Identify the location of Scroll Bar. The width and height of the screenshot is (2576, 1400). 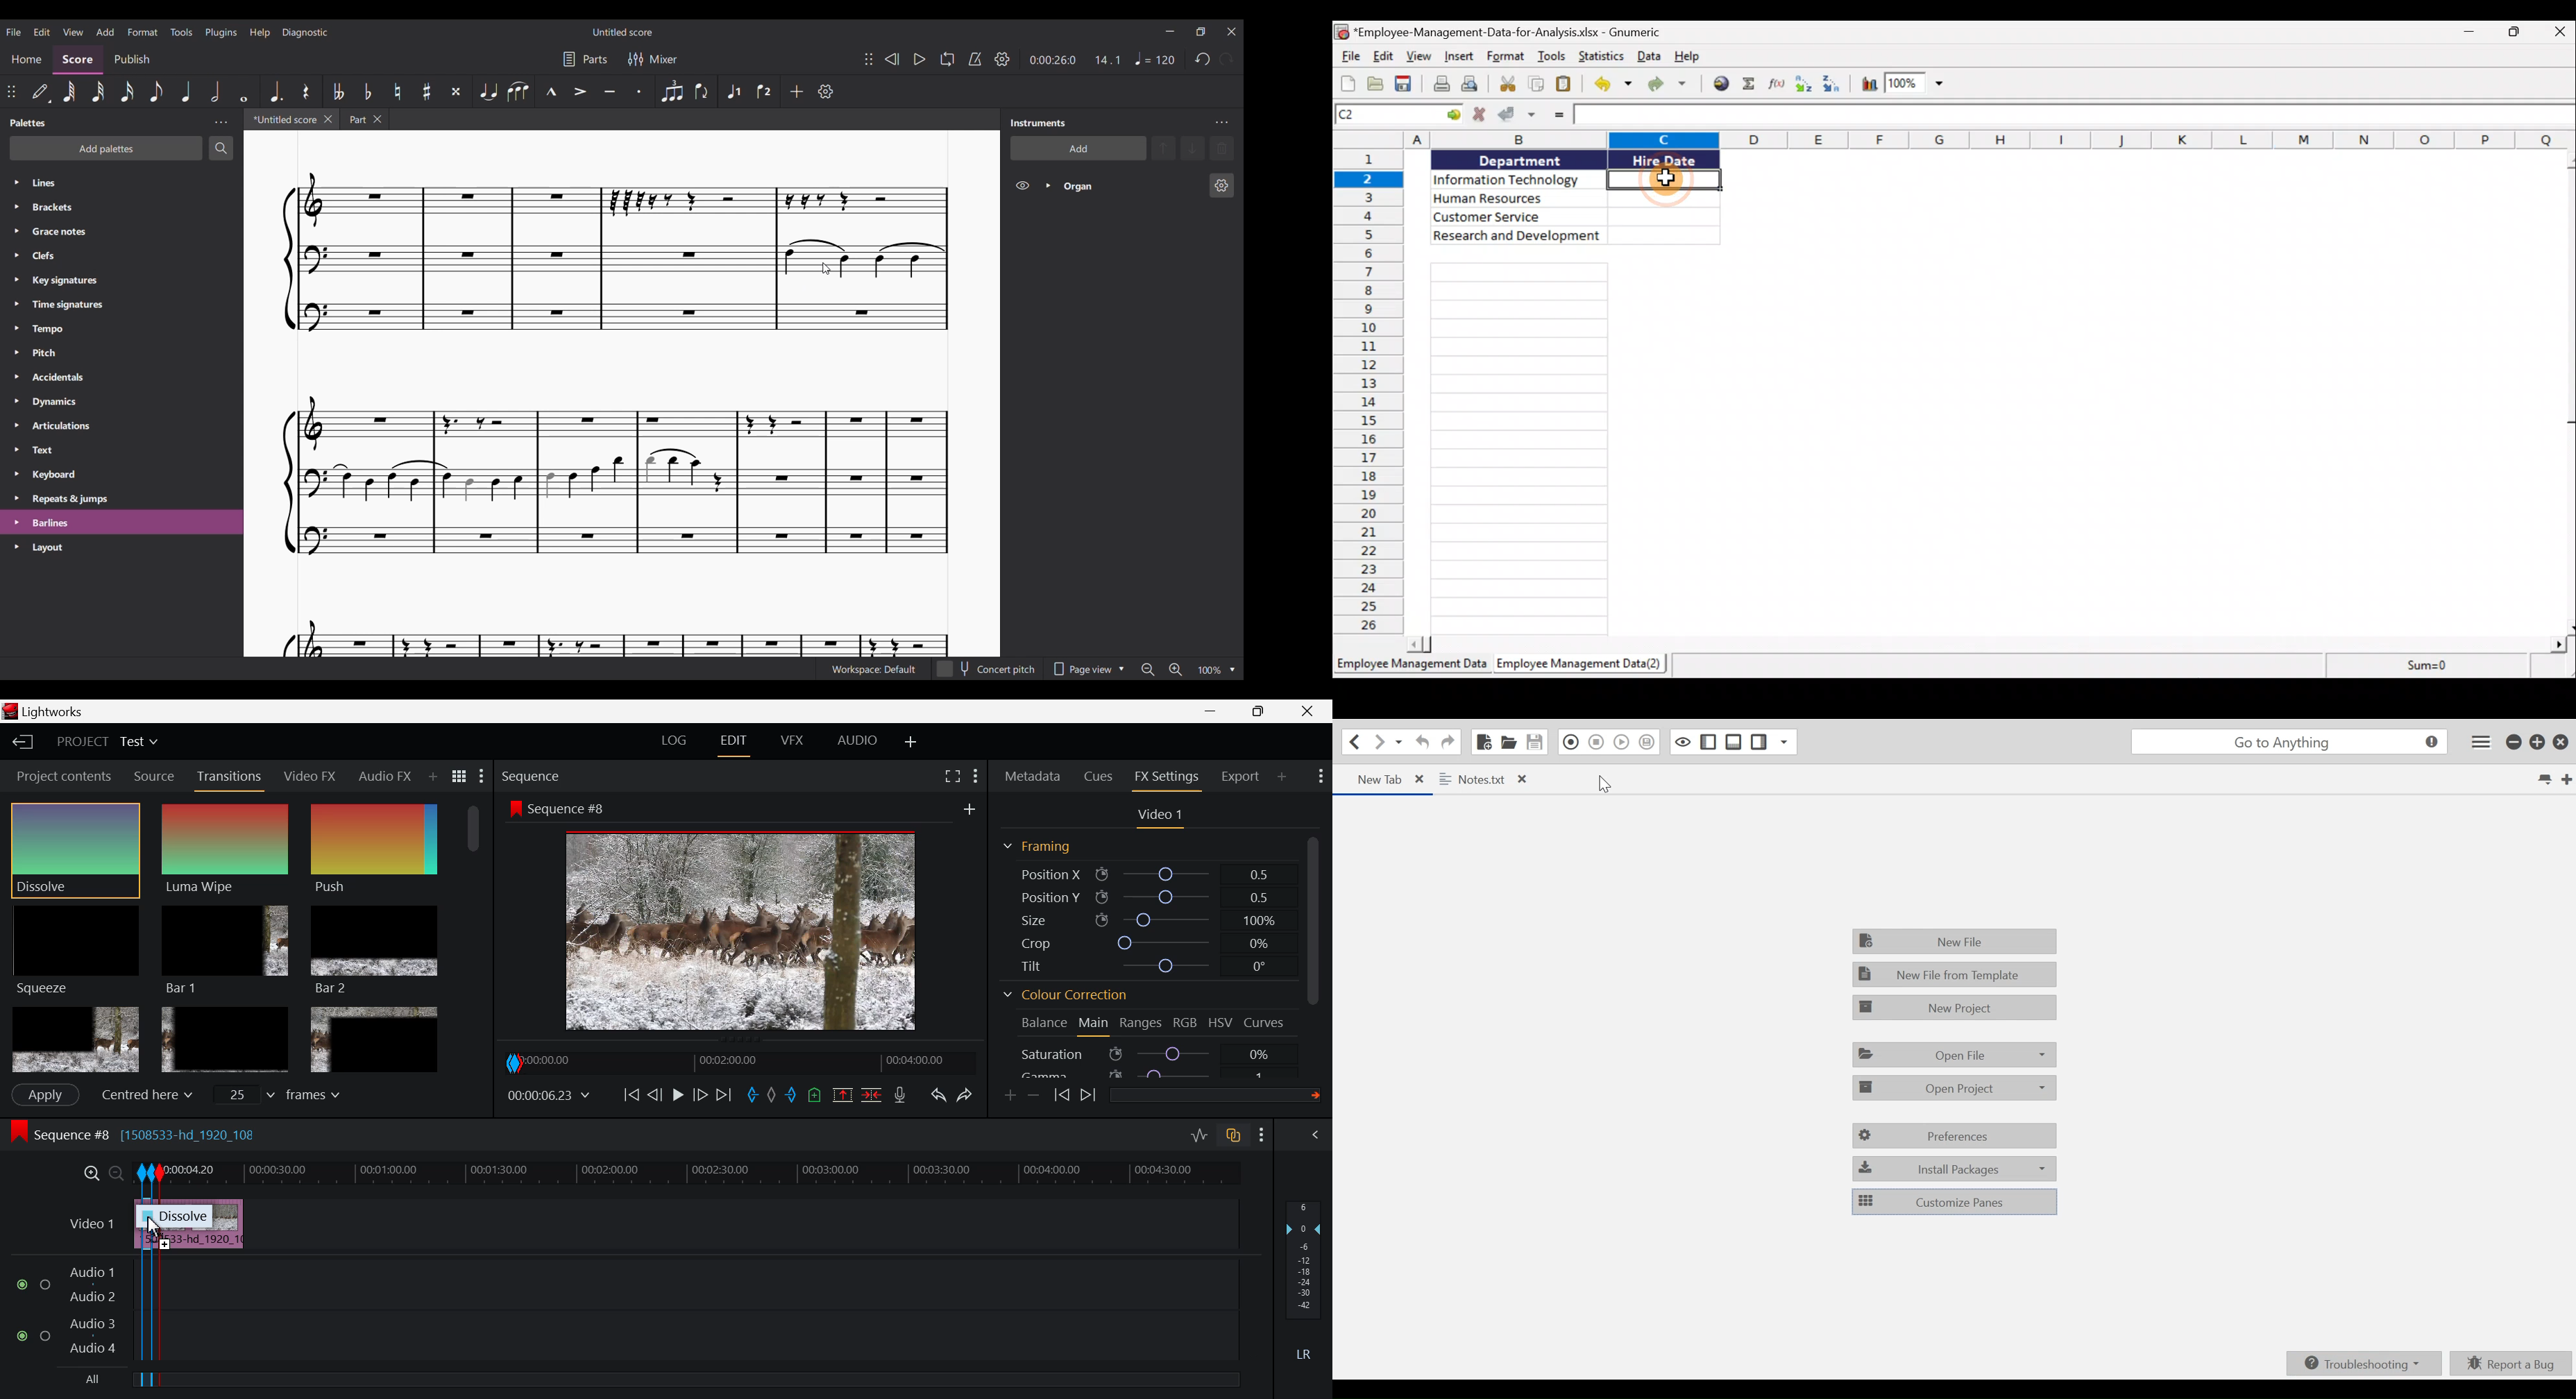
(475, 938).